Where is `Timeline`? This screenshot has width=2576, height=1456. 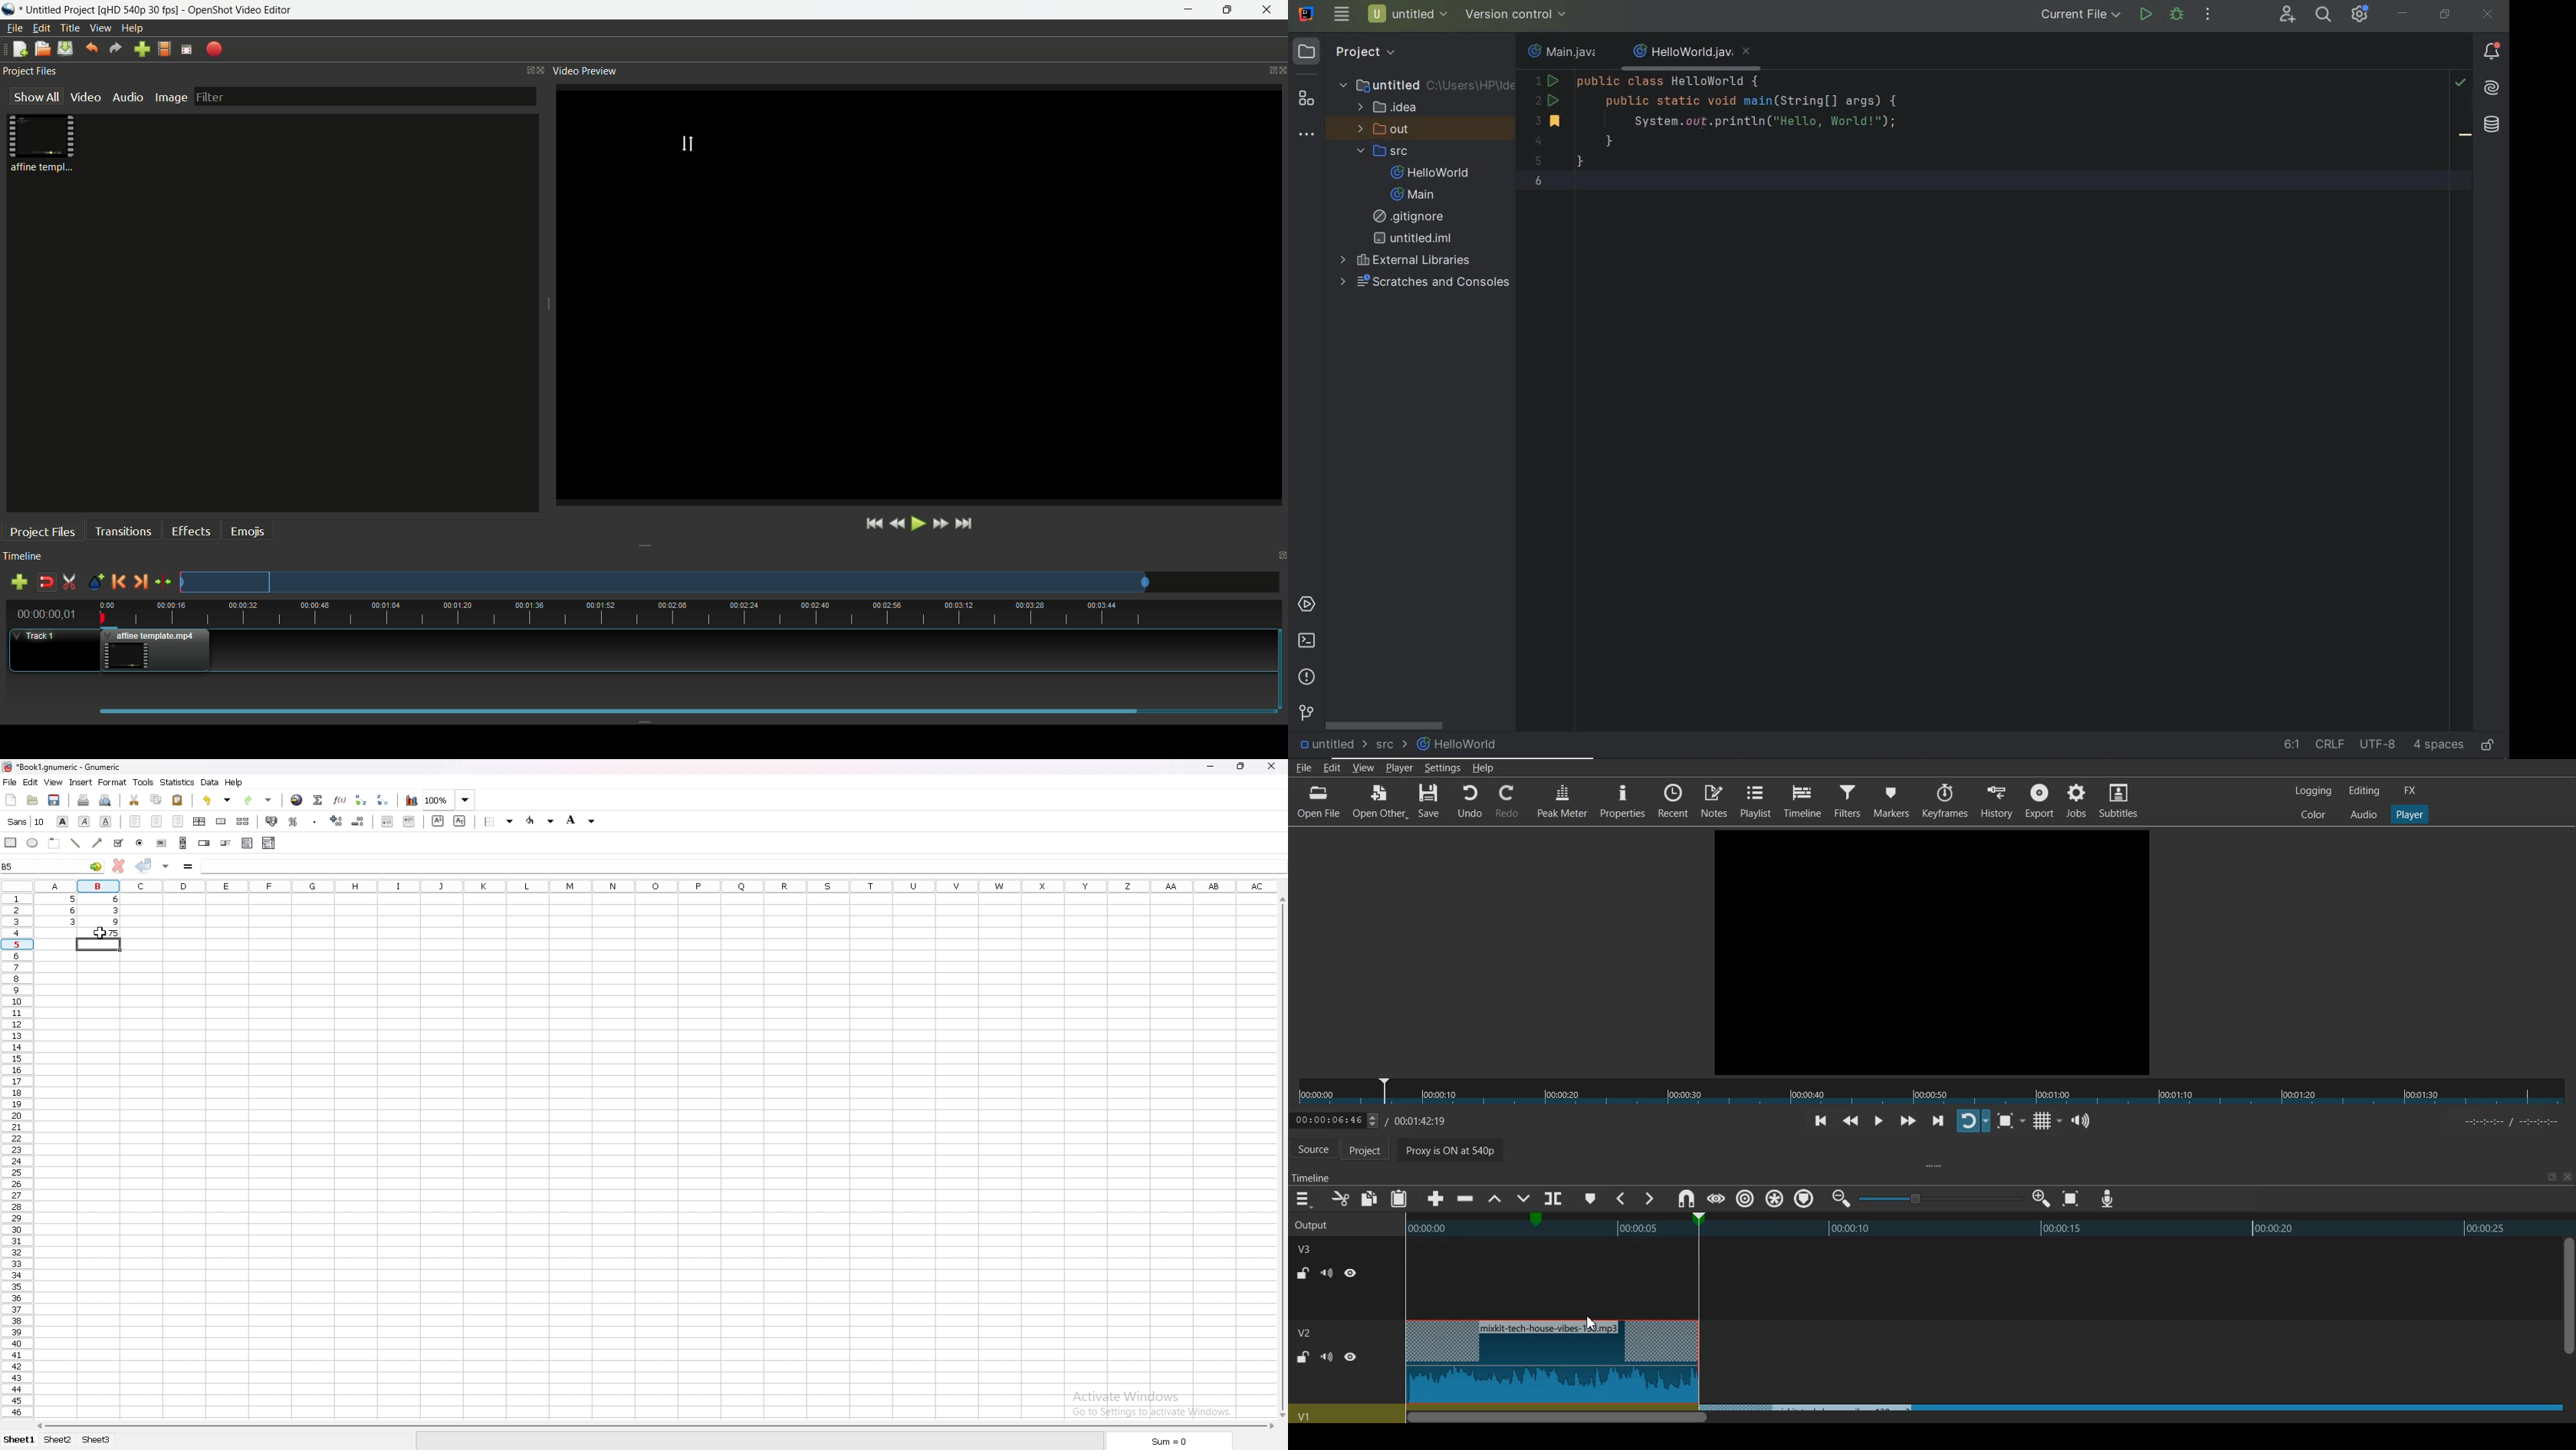 Timeline is located at coordinates (1379, 1118).